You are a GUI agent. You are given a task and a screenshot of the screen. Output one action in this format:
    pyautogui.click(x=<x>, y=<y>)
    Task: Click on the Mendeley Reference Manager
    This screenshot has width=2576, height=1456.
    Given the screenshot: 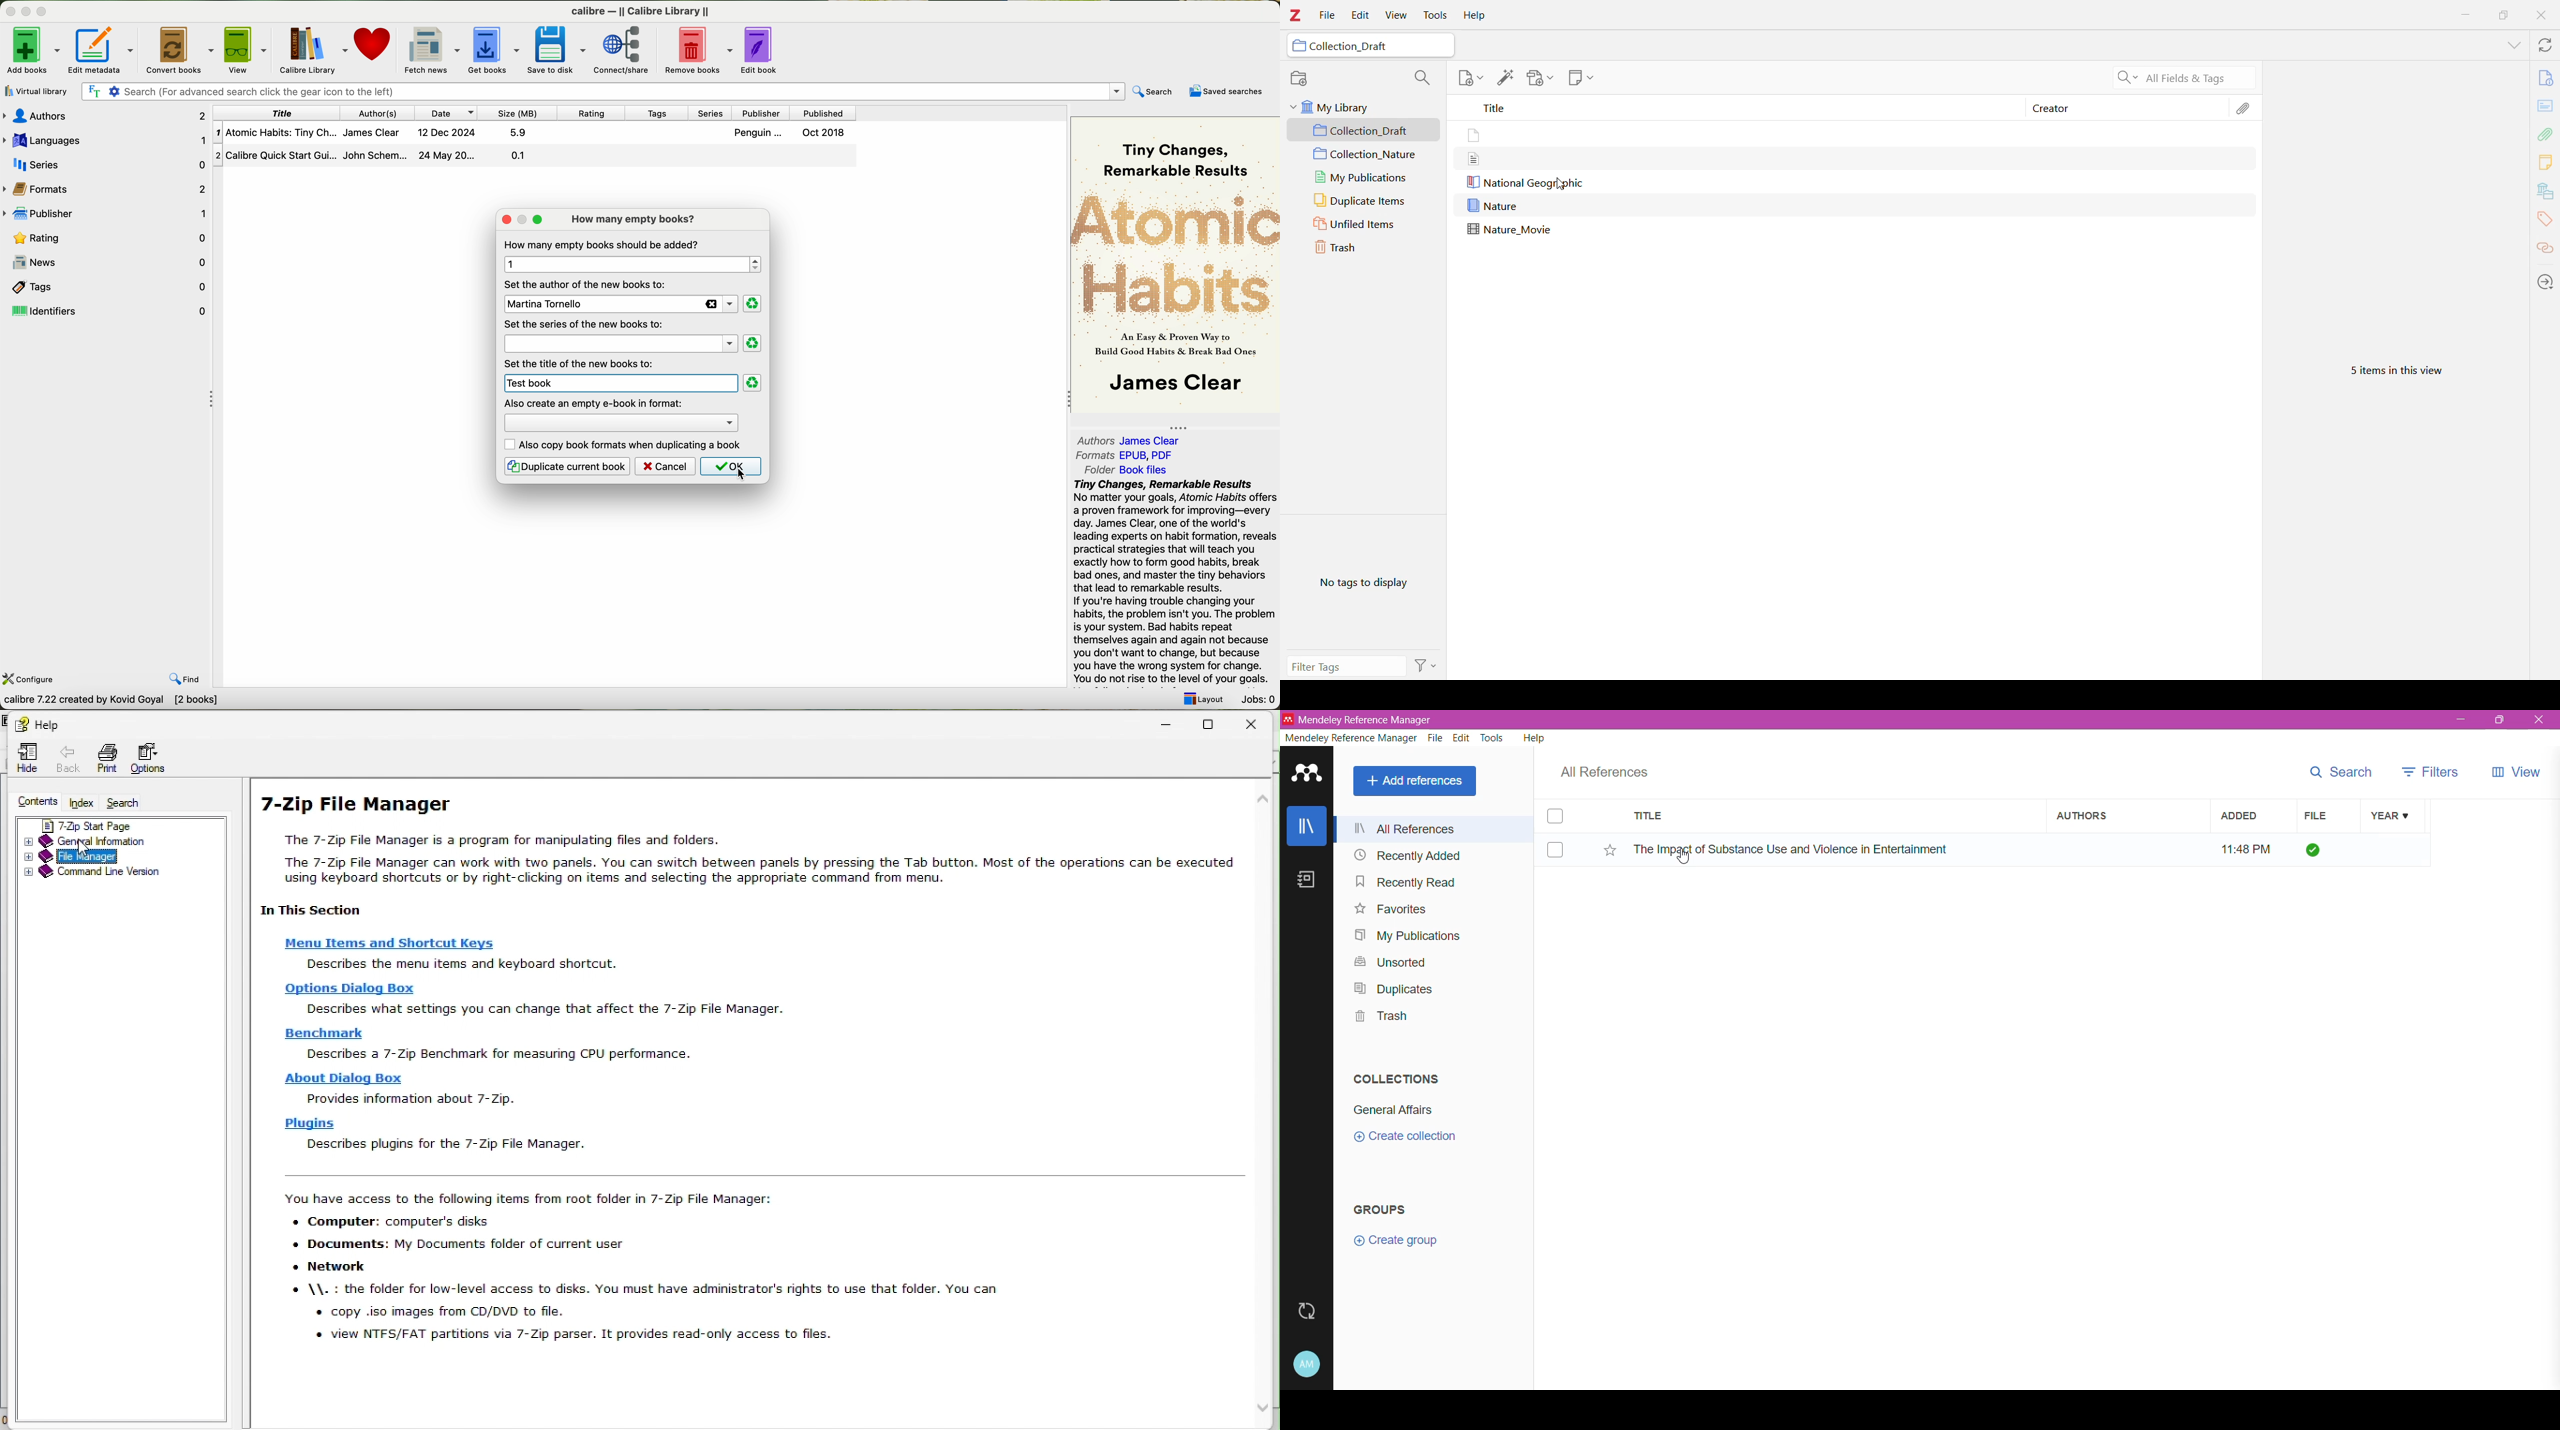 What is the action you would take?
    pyautogui.click(x=1352, y=737)
    